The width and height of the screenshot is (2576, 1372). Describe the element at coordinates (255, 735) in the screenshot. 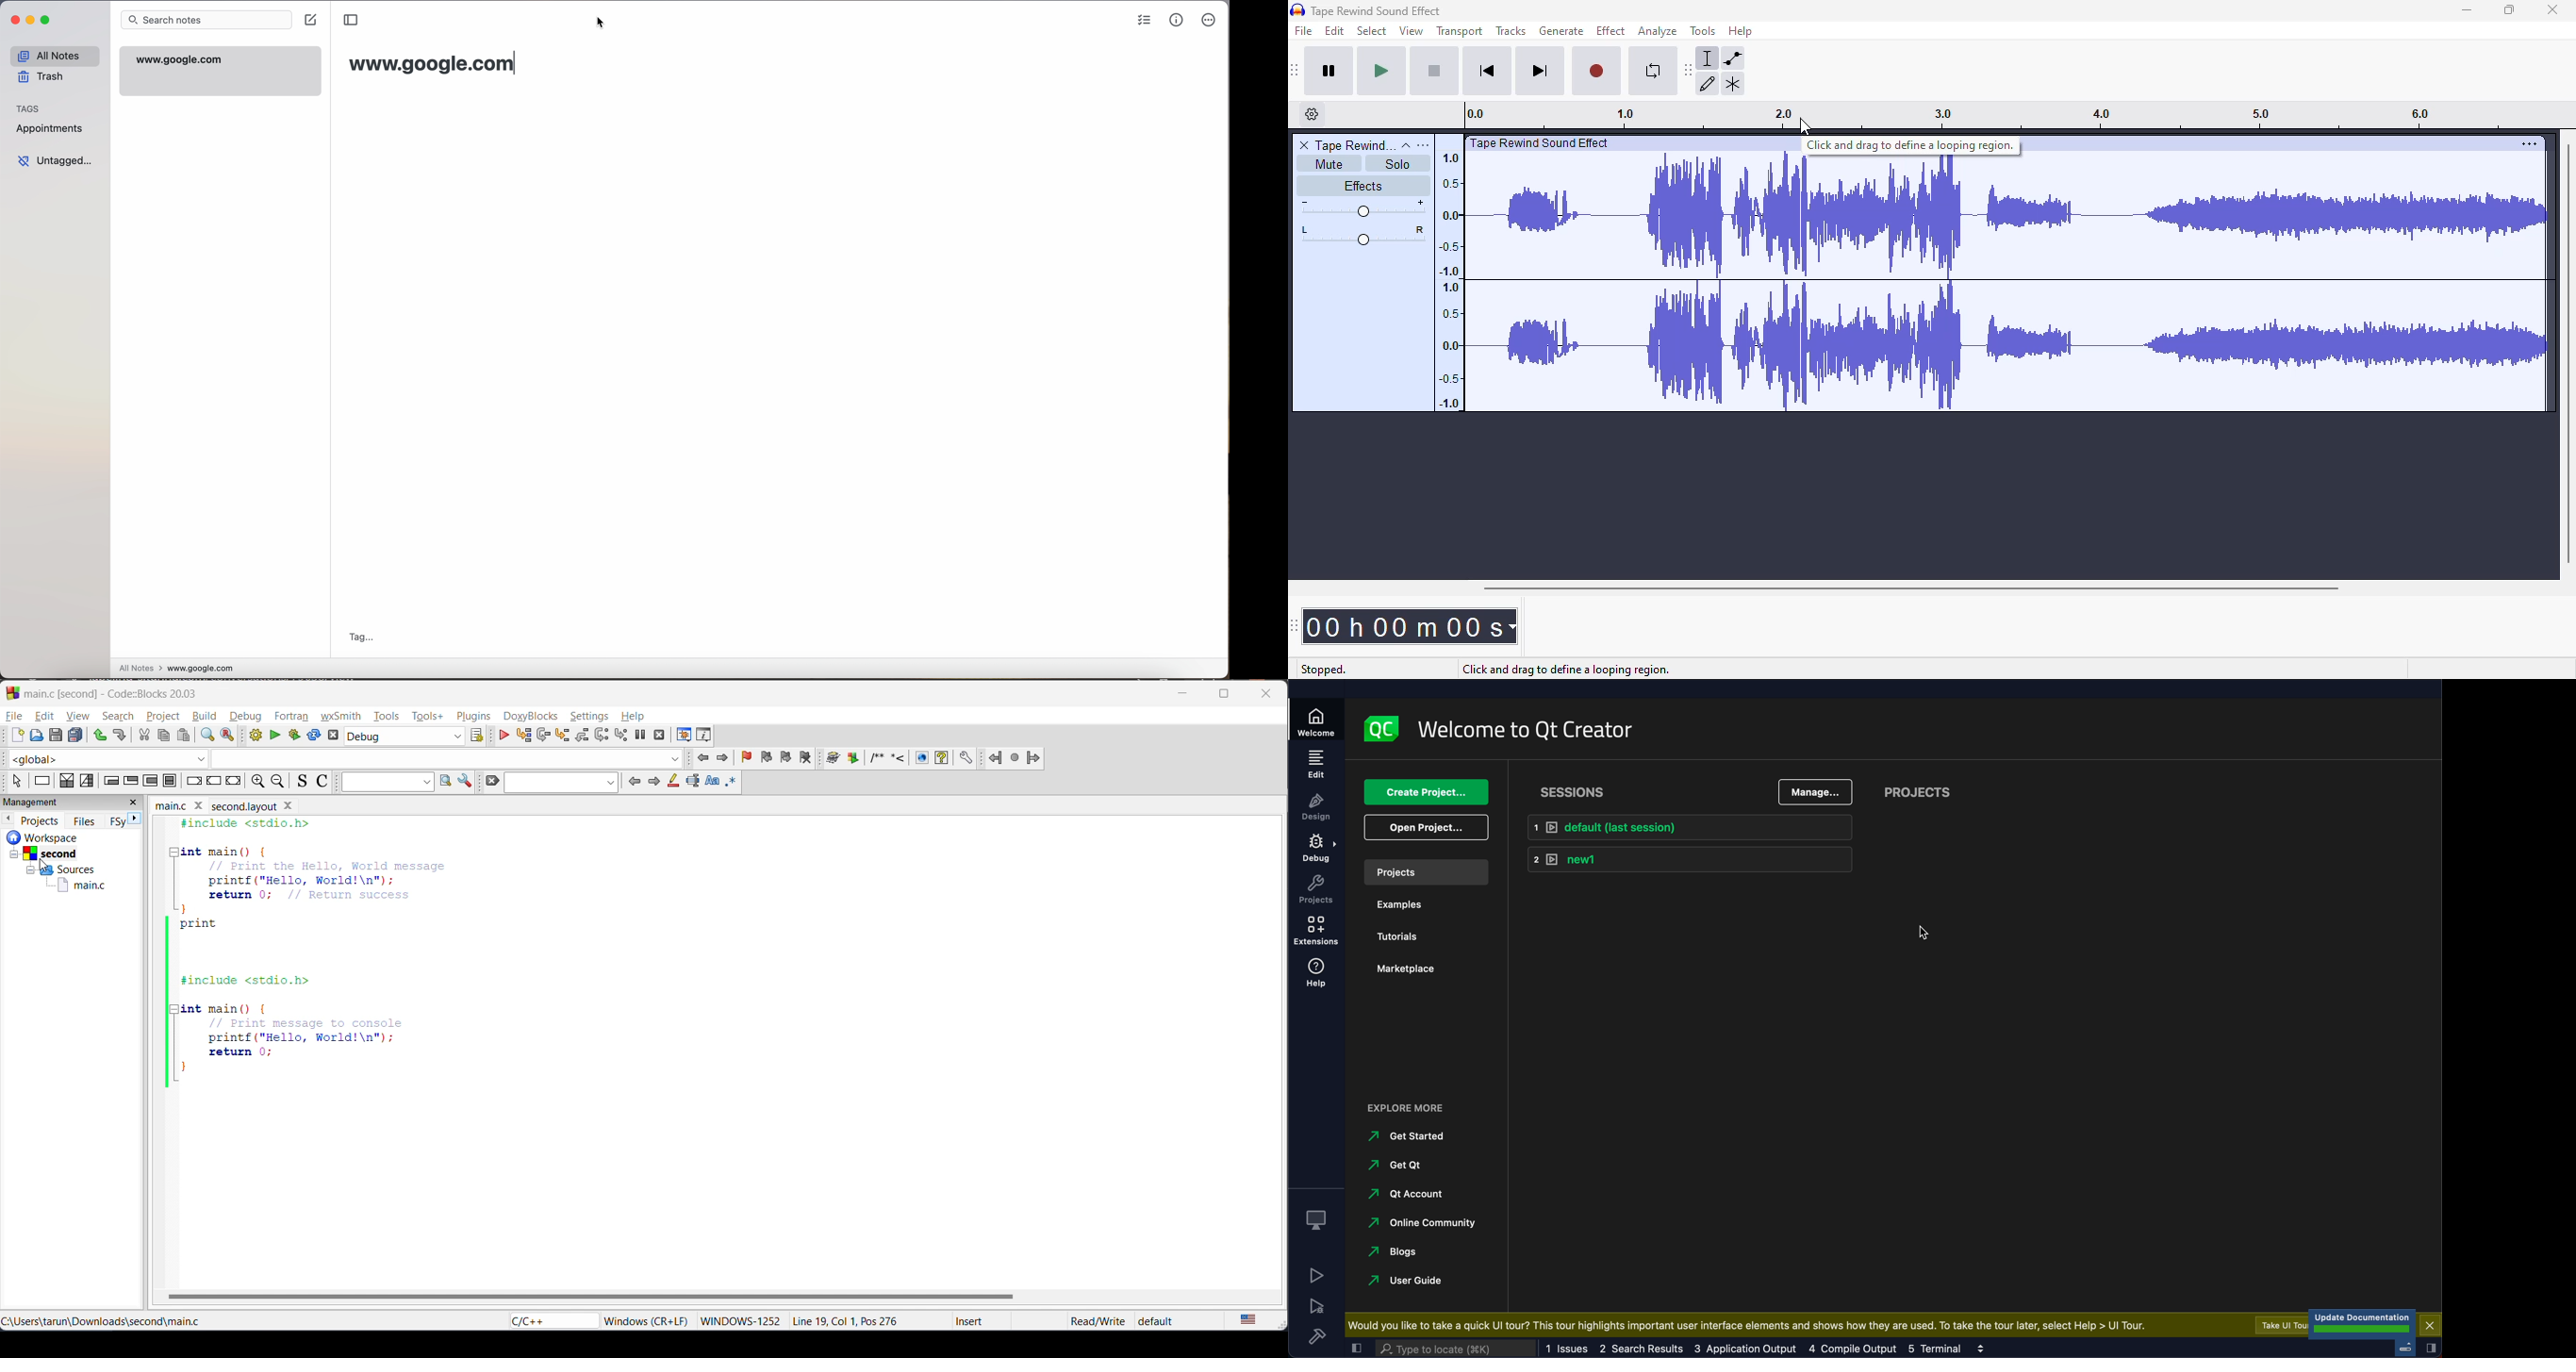

I see `build` at that location.